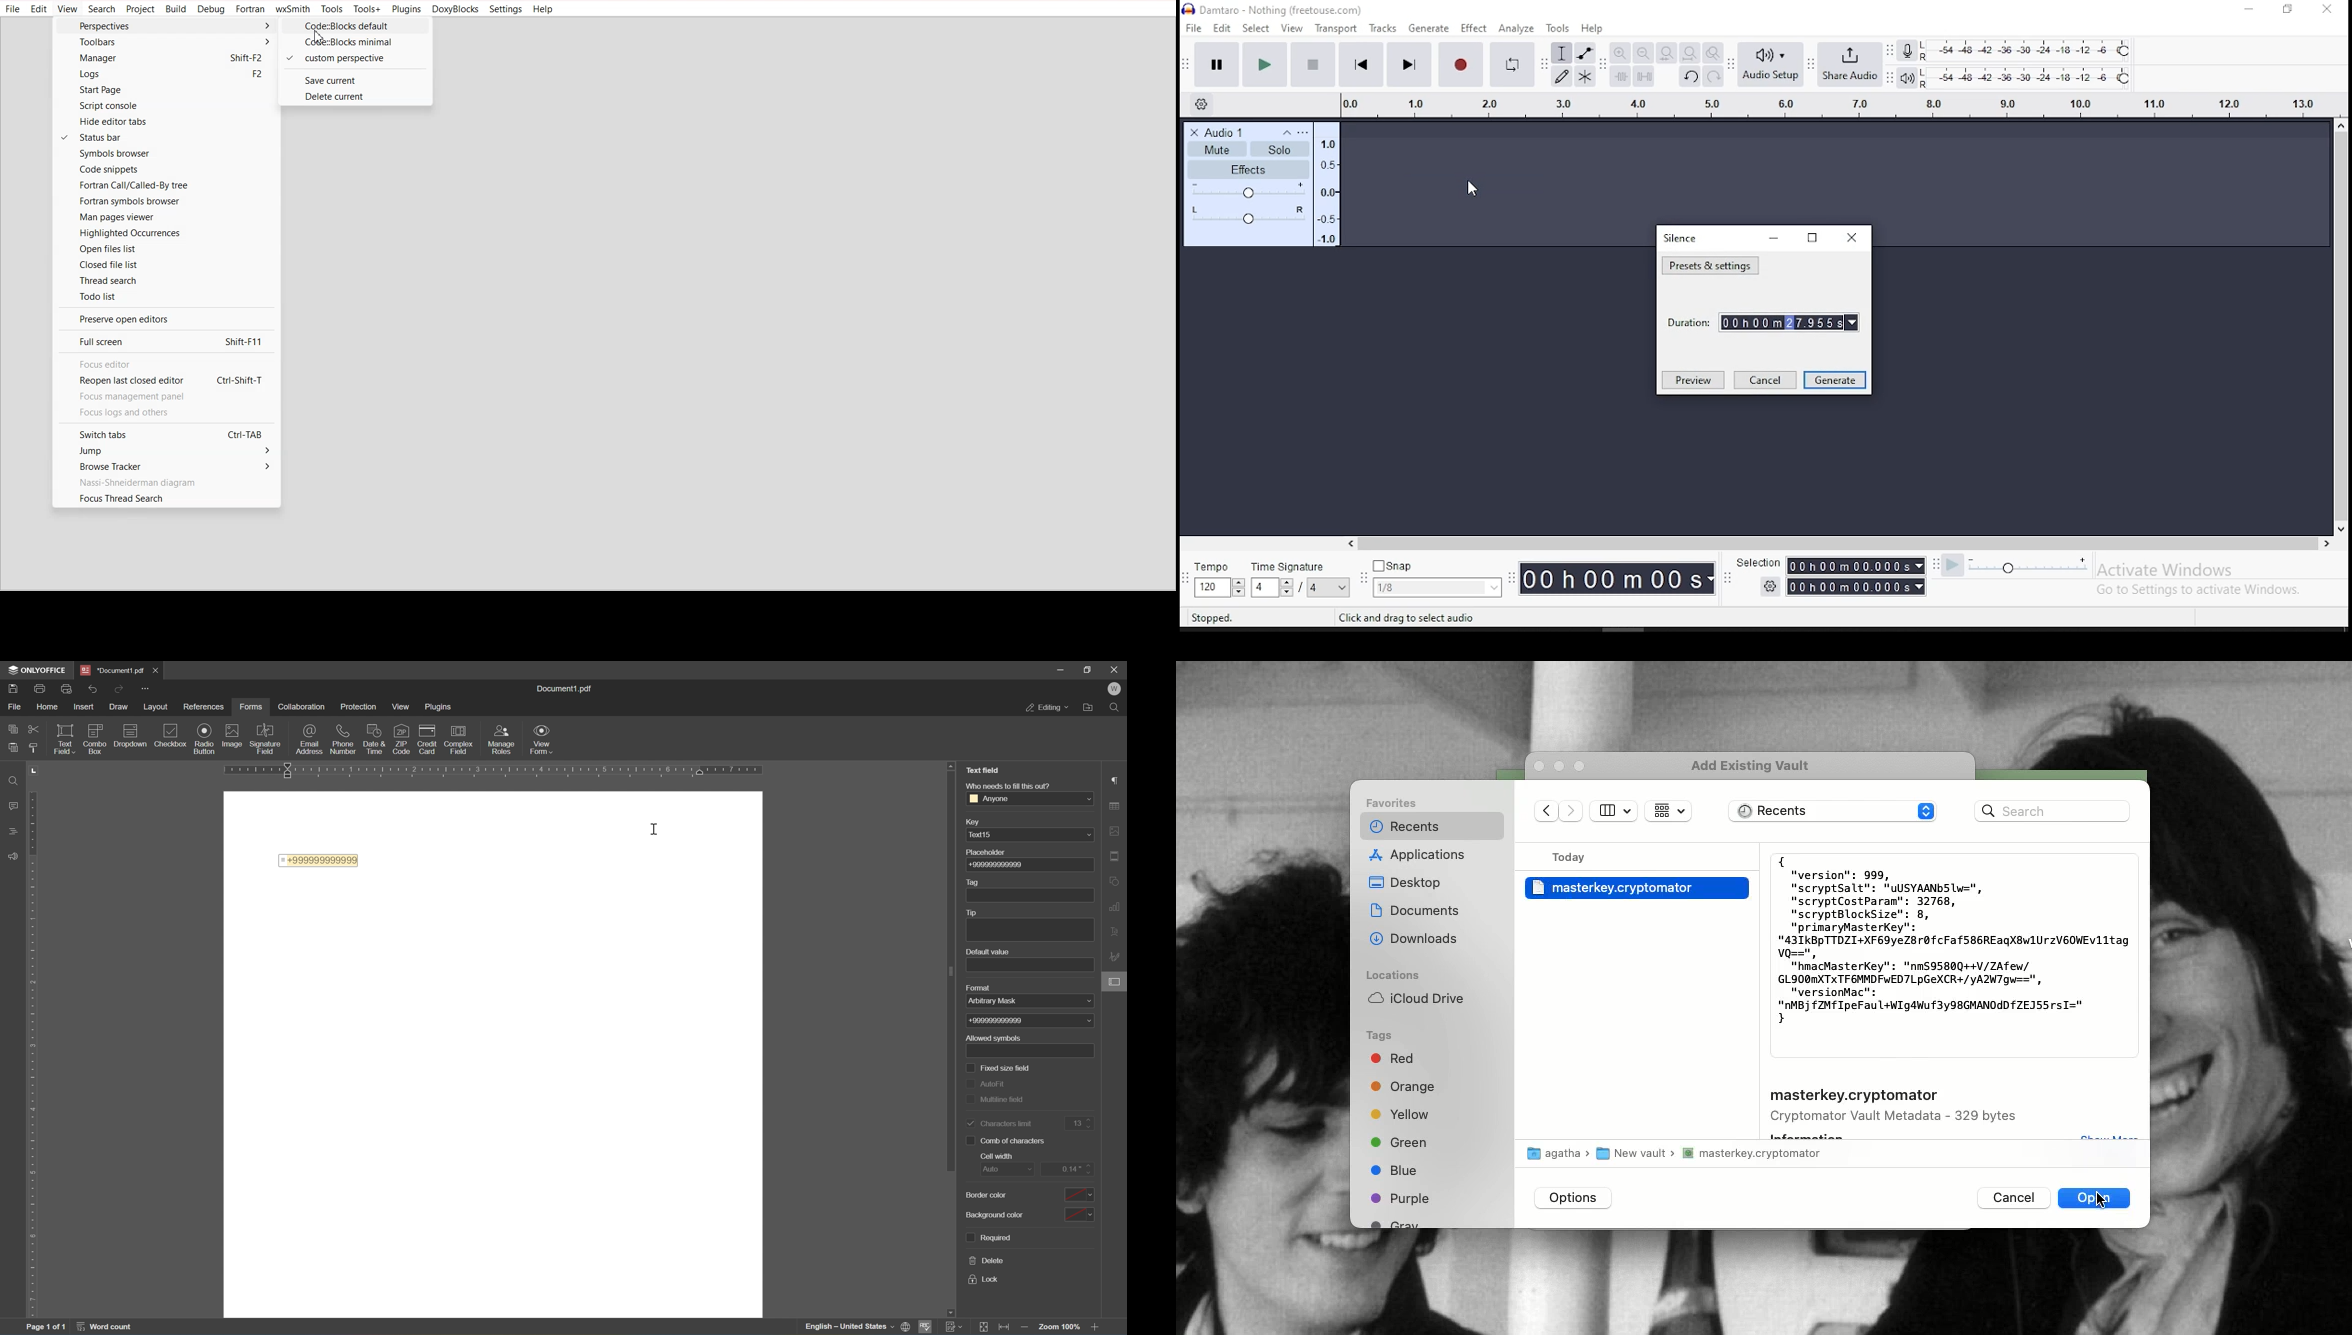 The height and width of the screenshot is (1344, 2352). I want to click on layout, so click(157, 707).